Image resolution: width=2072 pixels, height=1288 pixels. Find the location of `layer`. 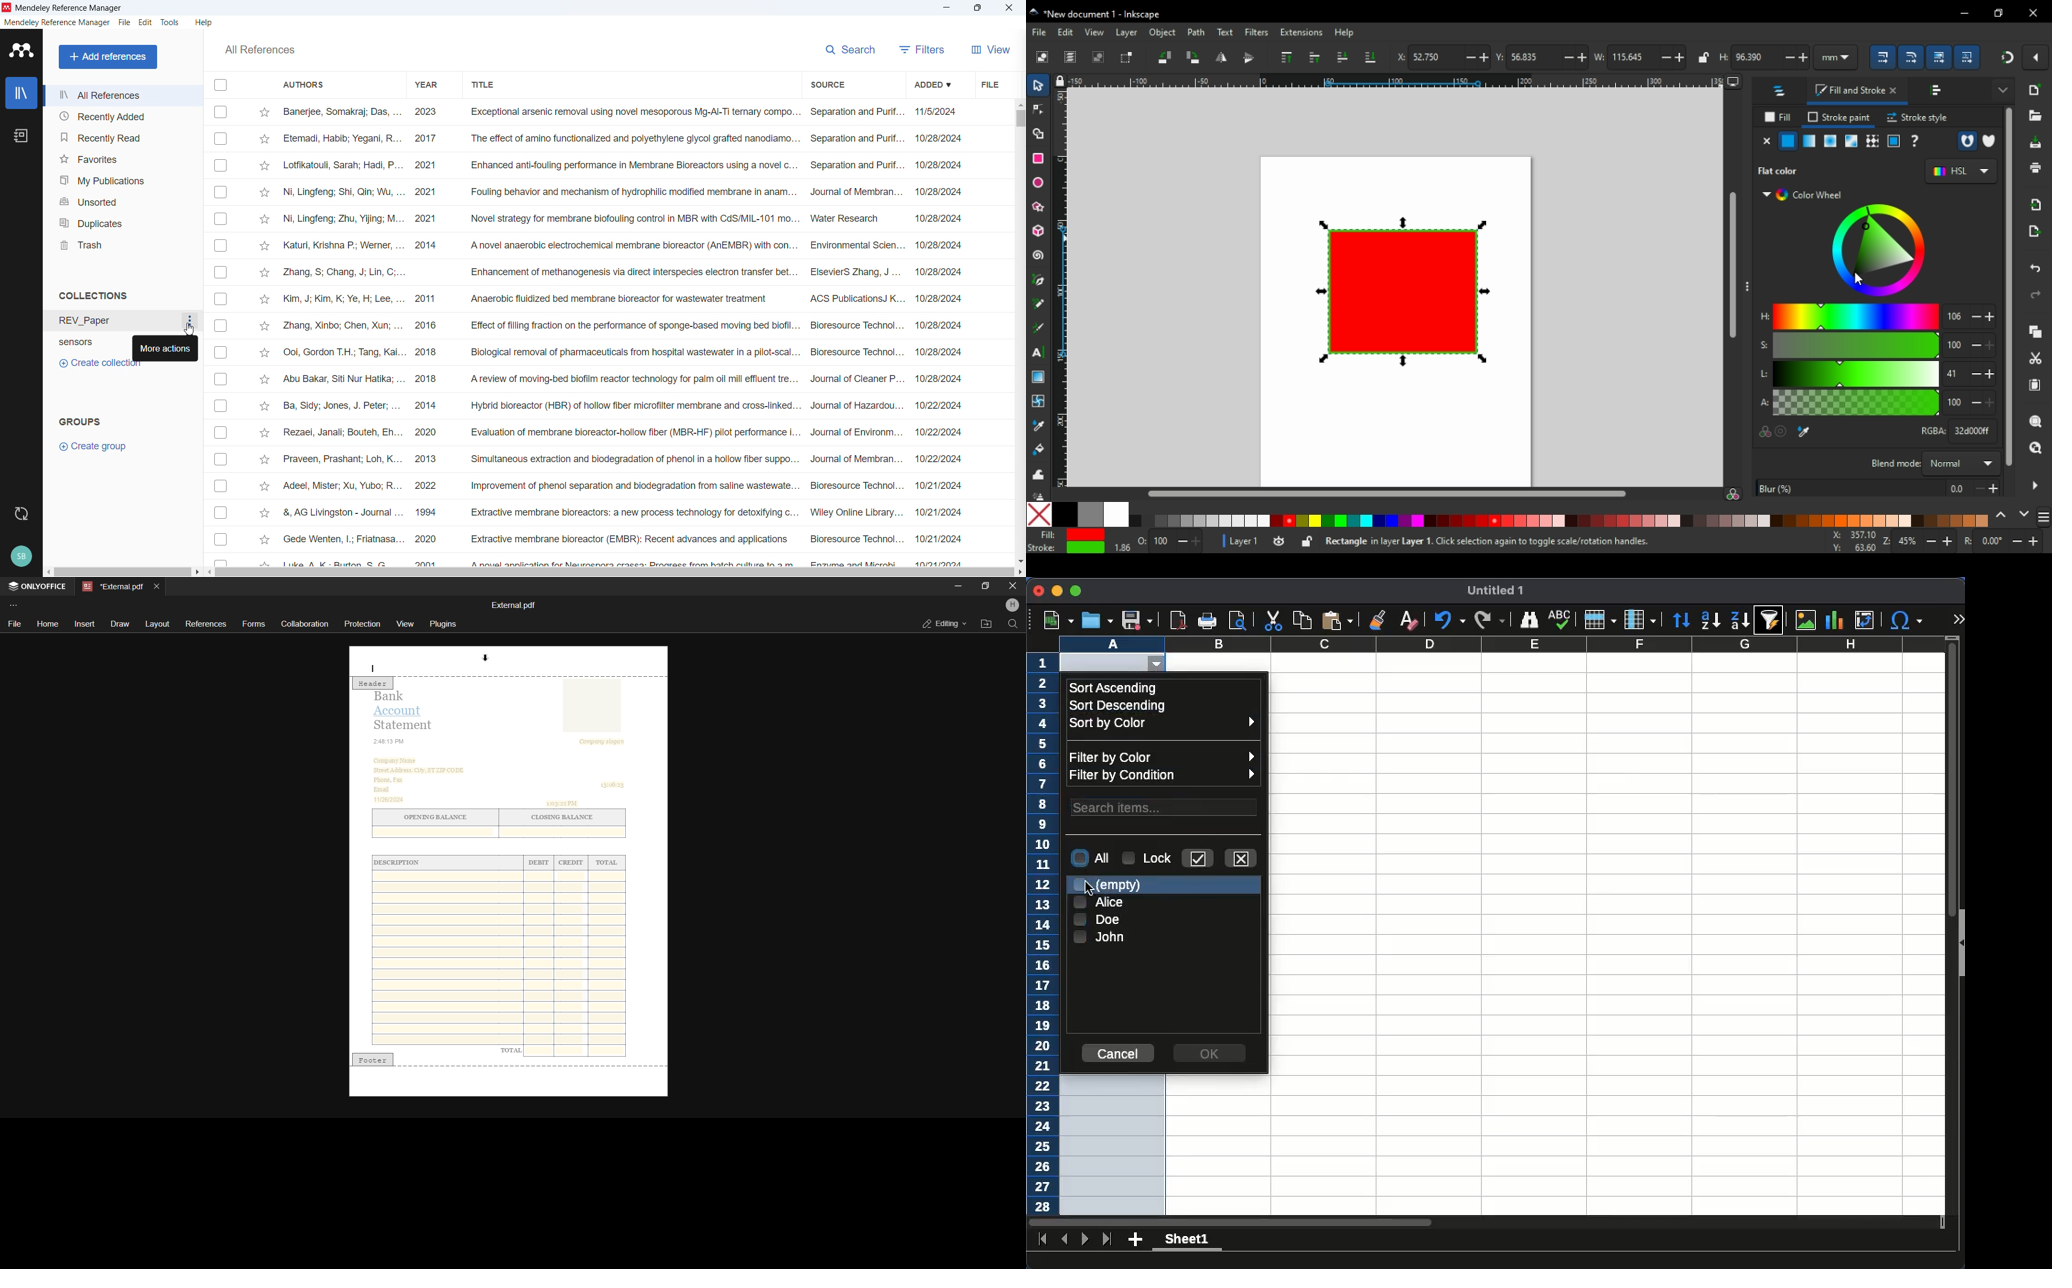

layer is located at coordinates (1127, 32).